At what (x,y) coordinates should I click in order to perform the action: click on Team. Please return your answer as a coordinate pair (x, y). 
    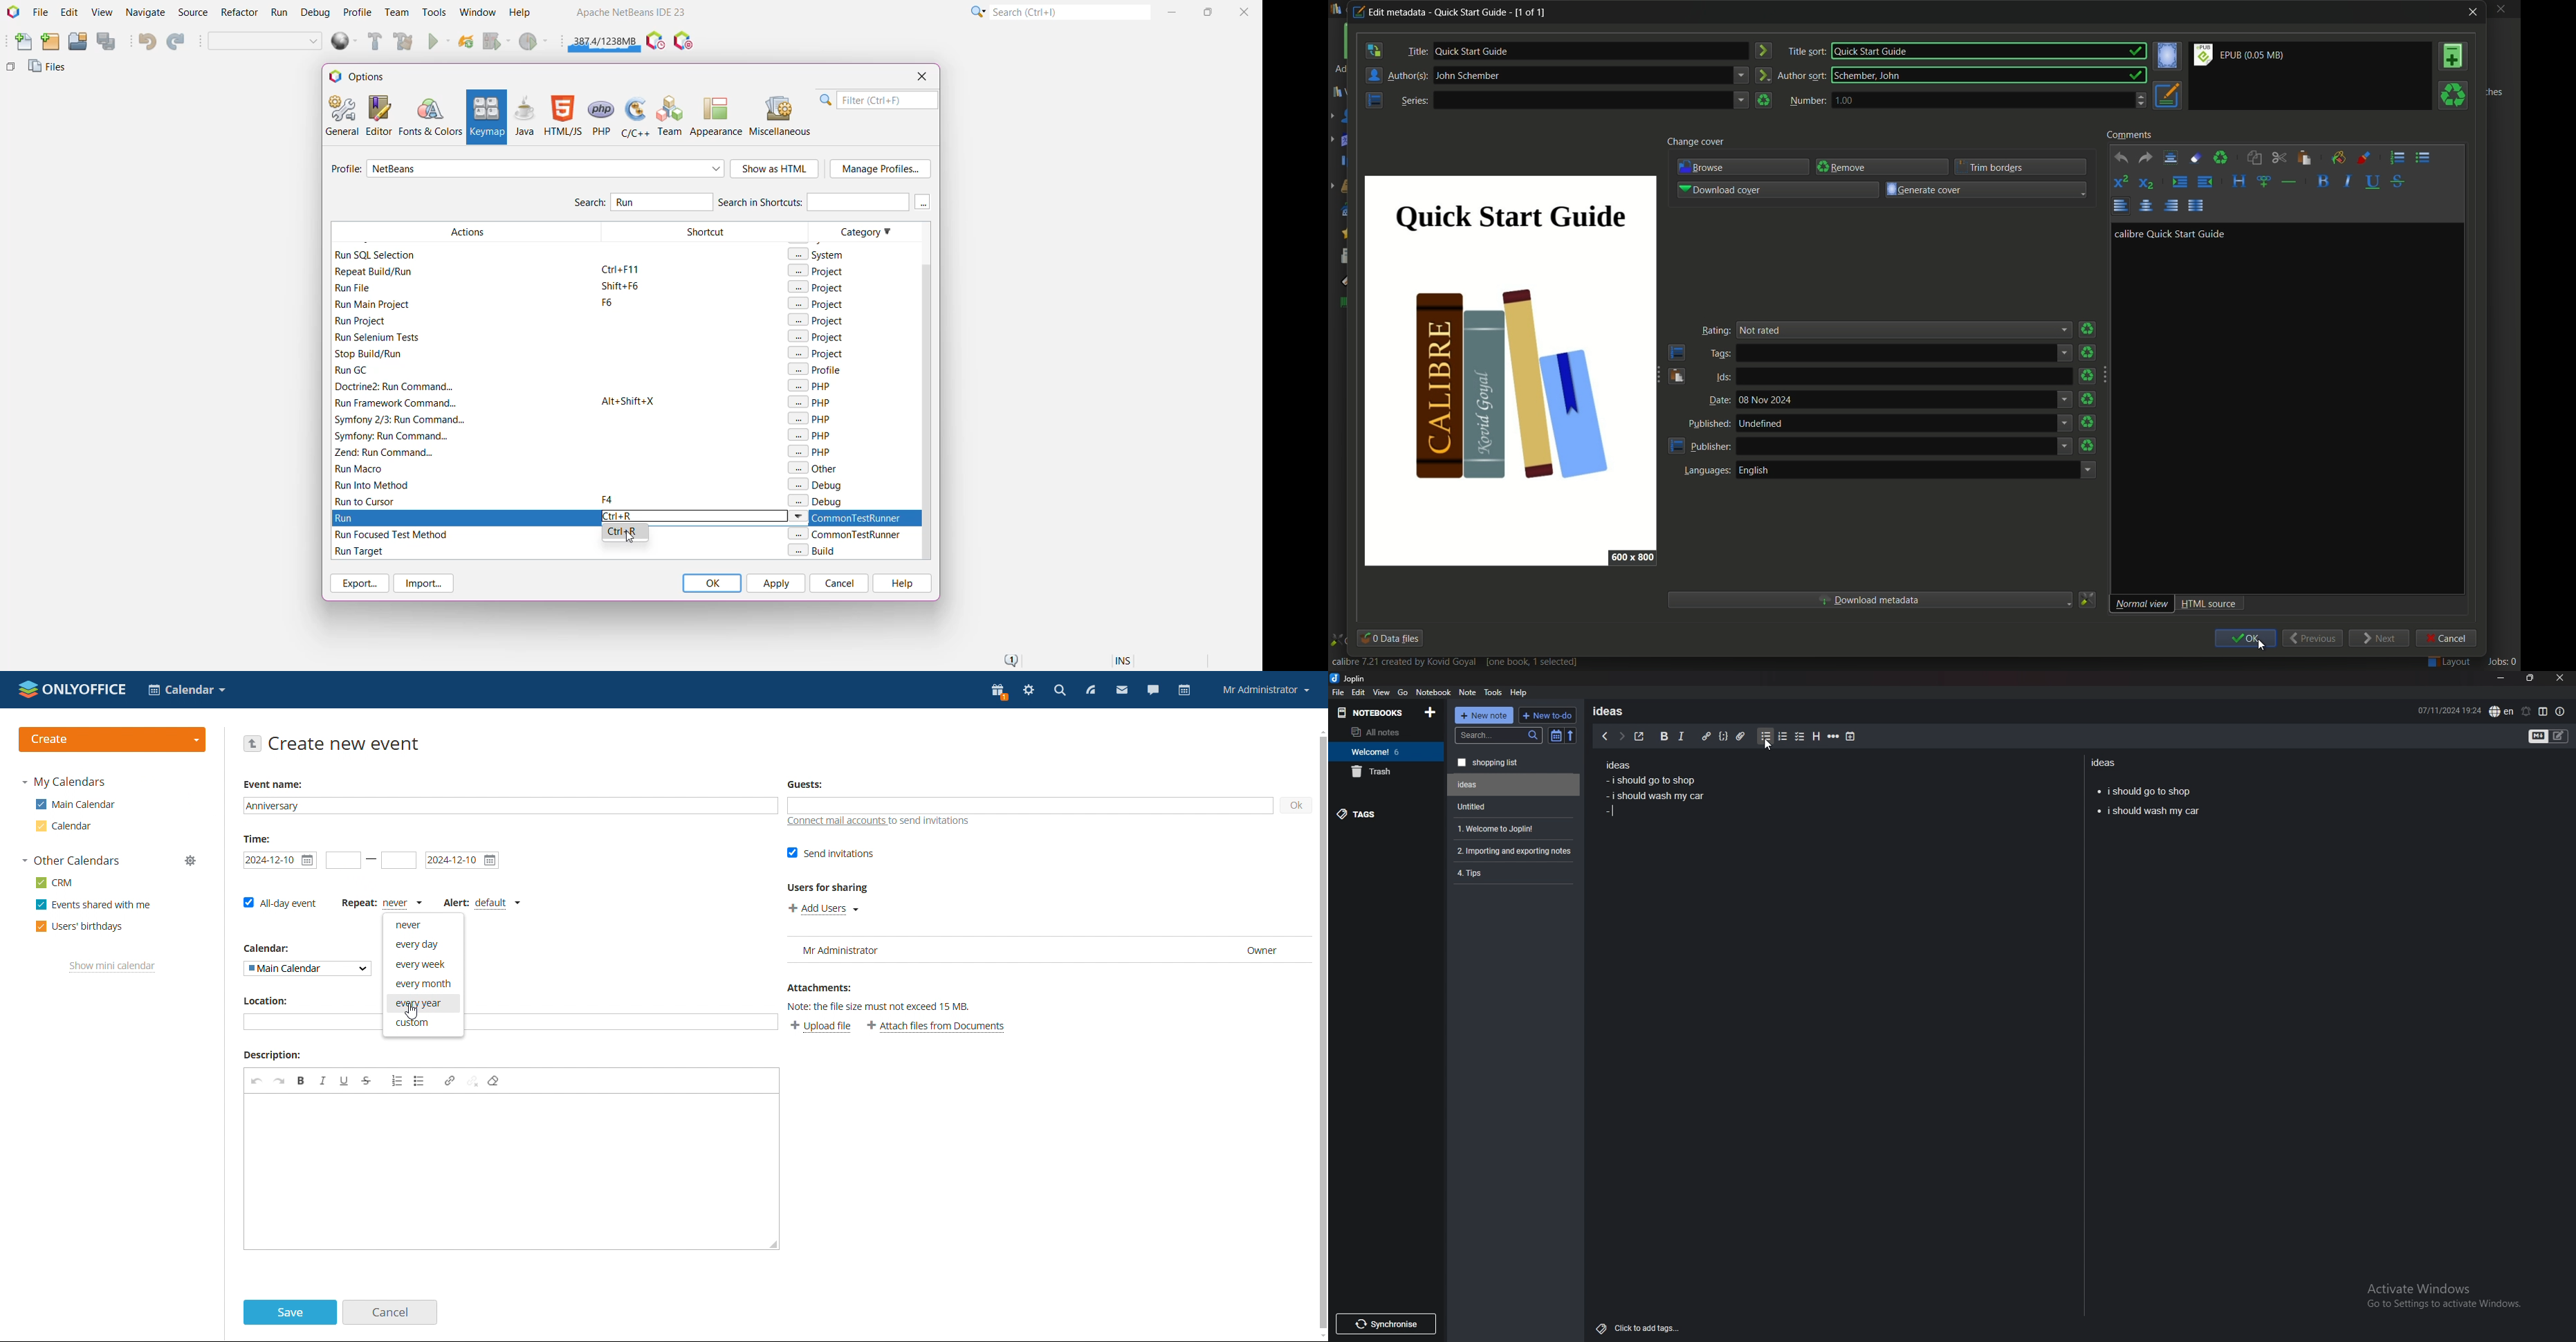
    Looking at the image, I should click on (396, 12).